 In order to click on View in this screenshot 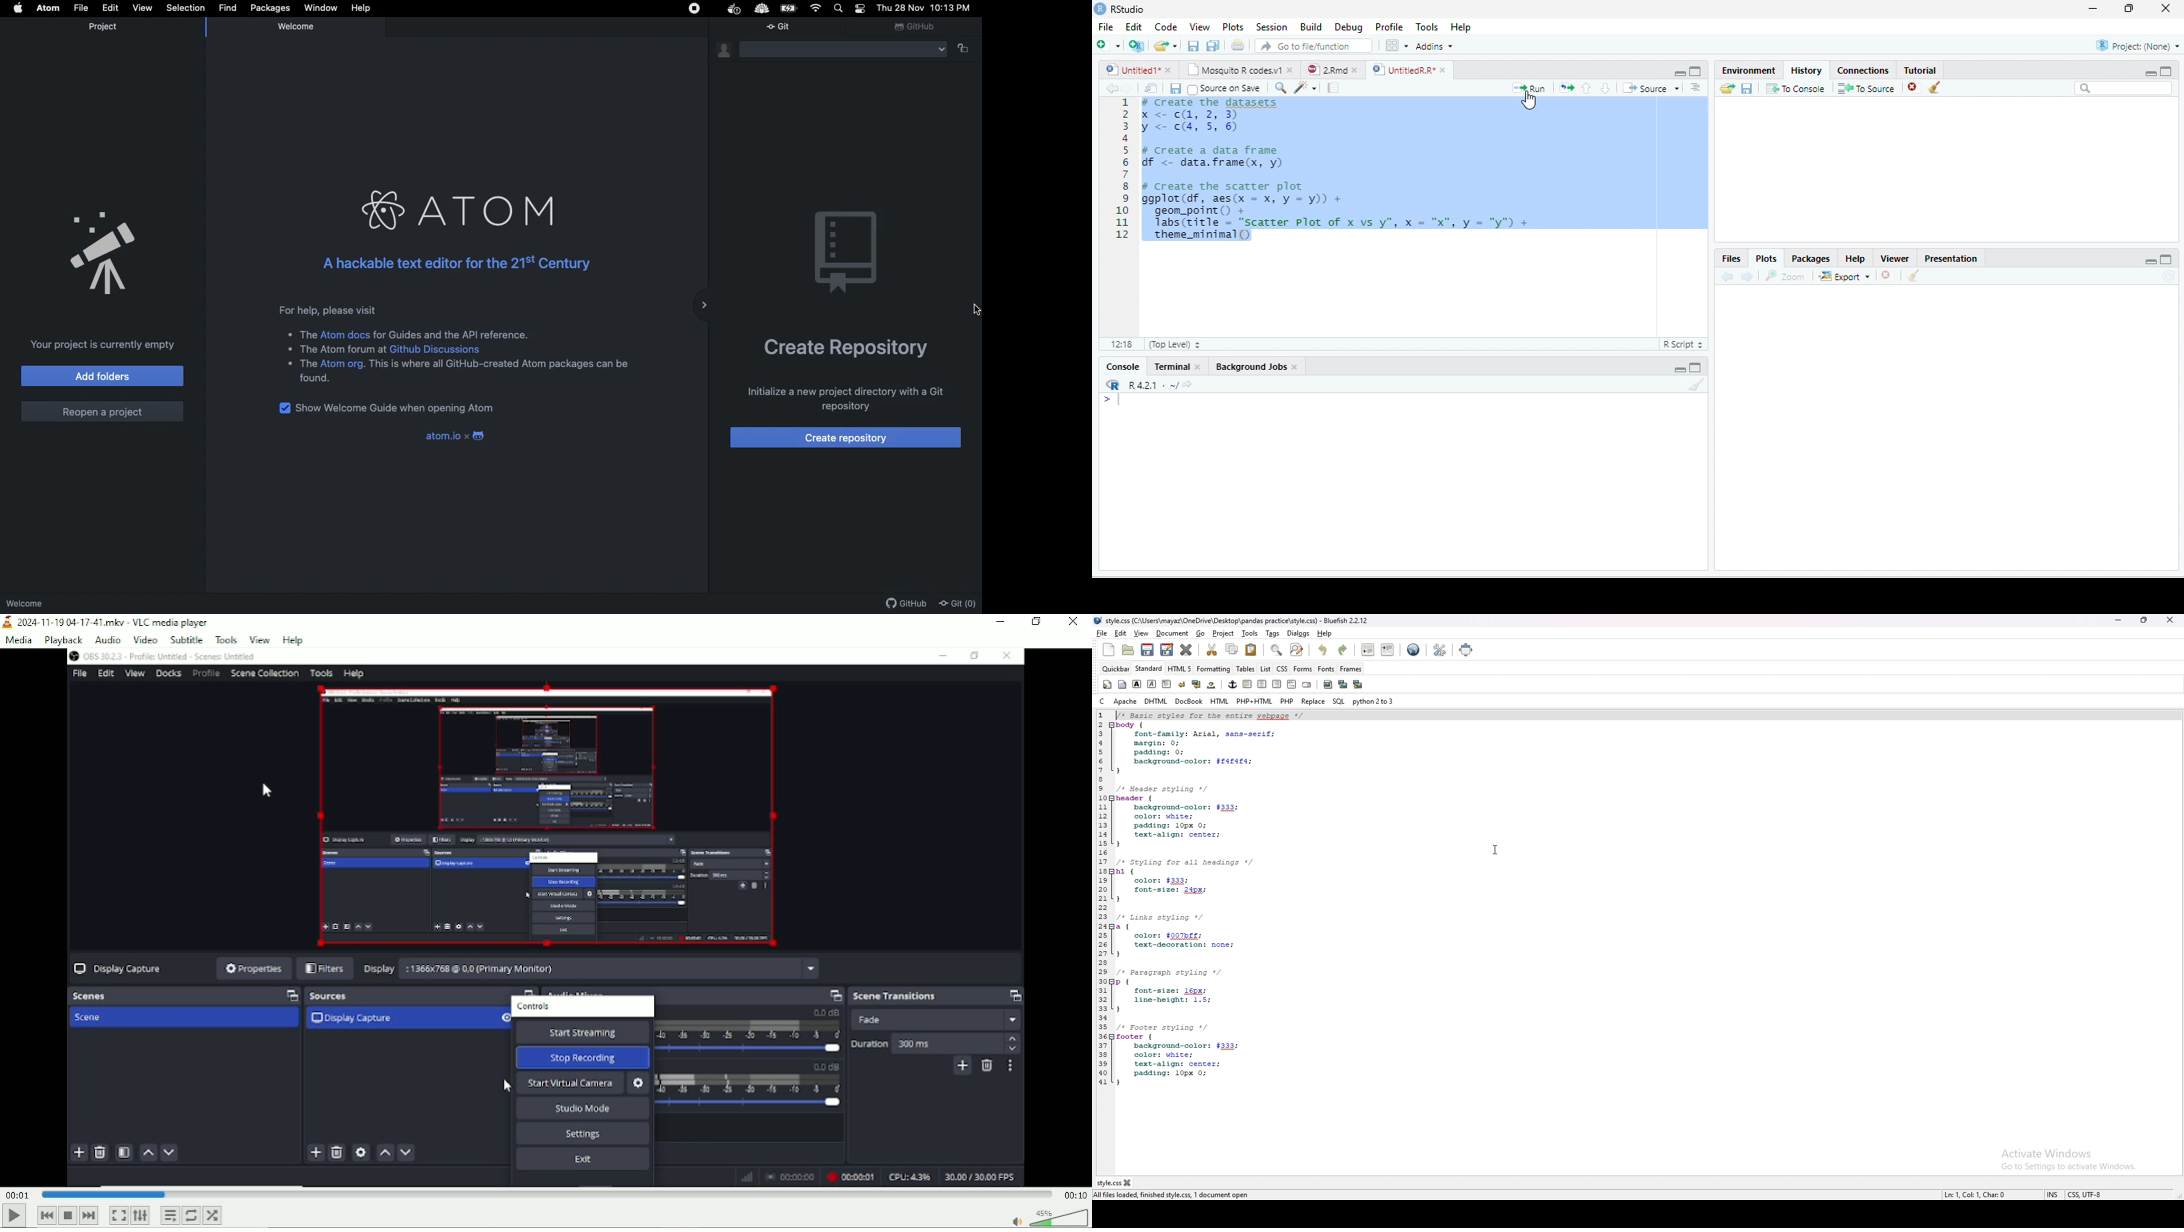, I will do `click(144, 9)`.